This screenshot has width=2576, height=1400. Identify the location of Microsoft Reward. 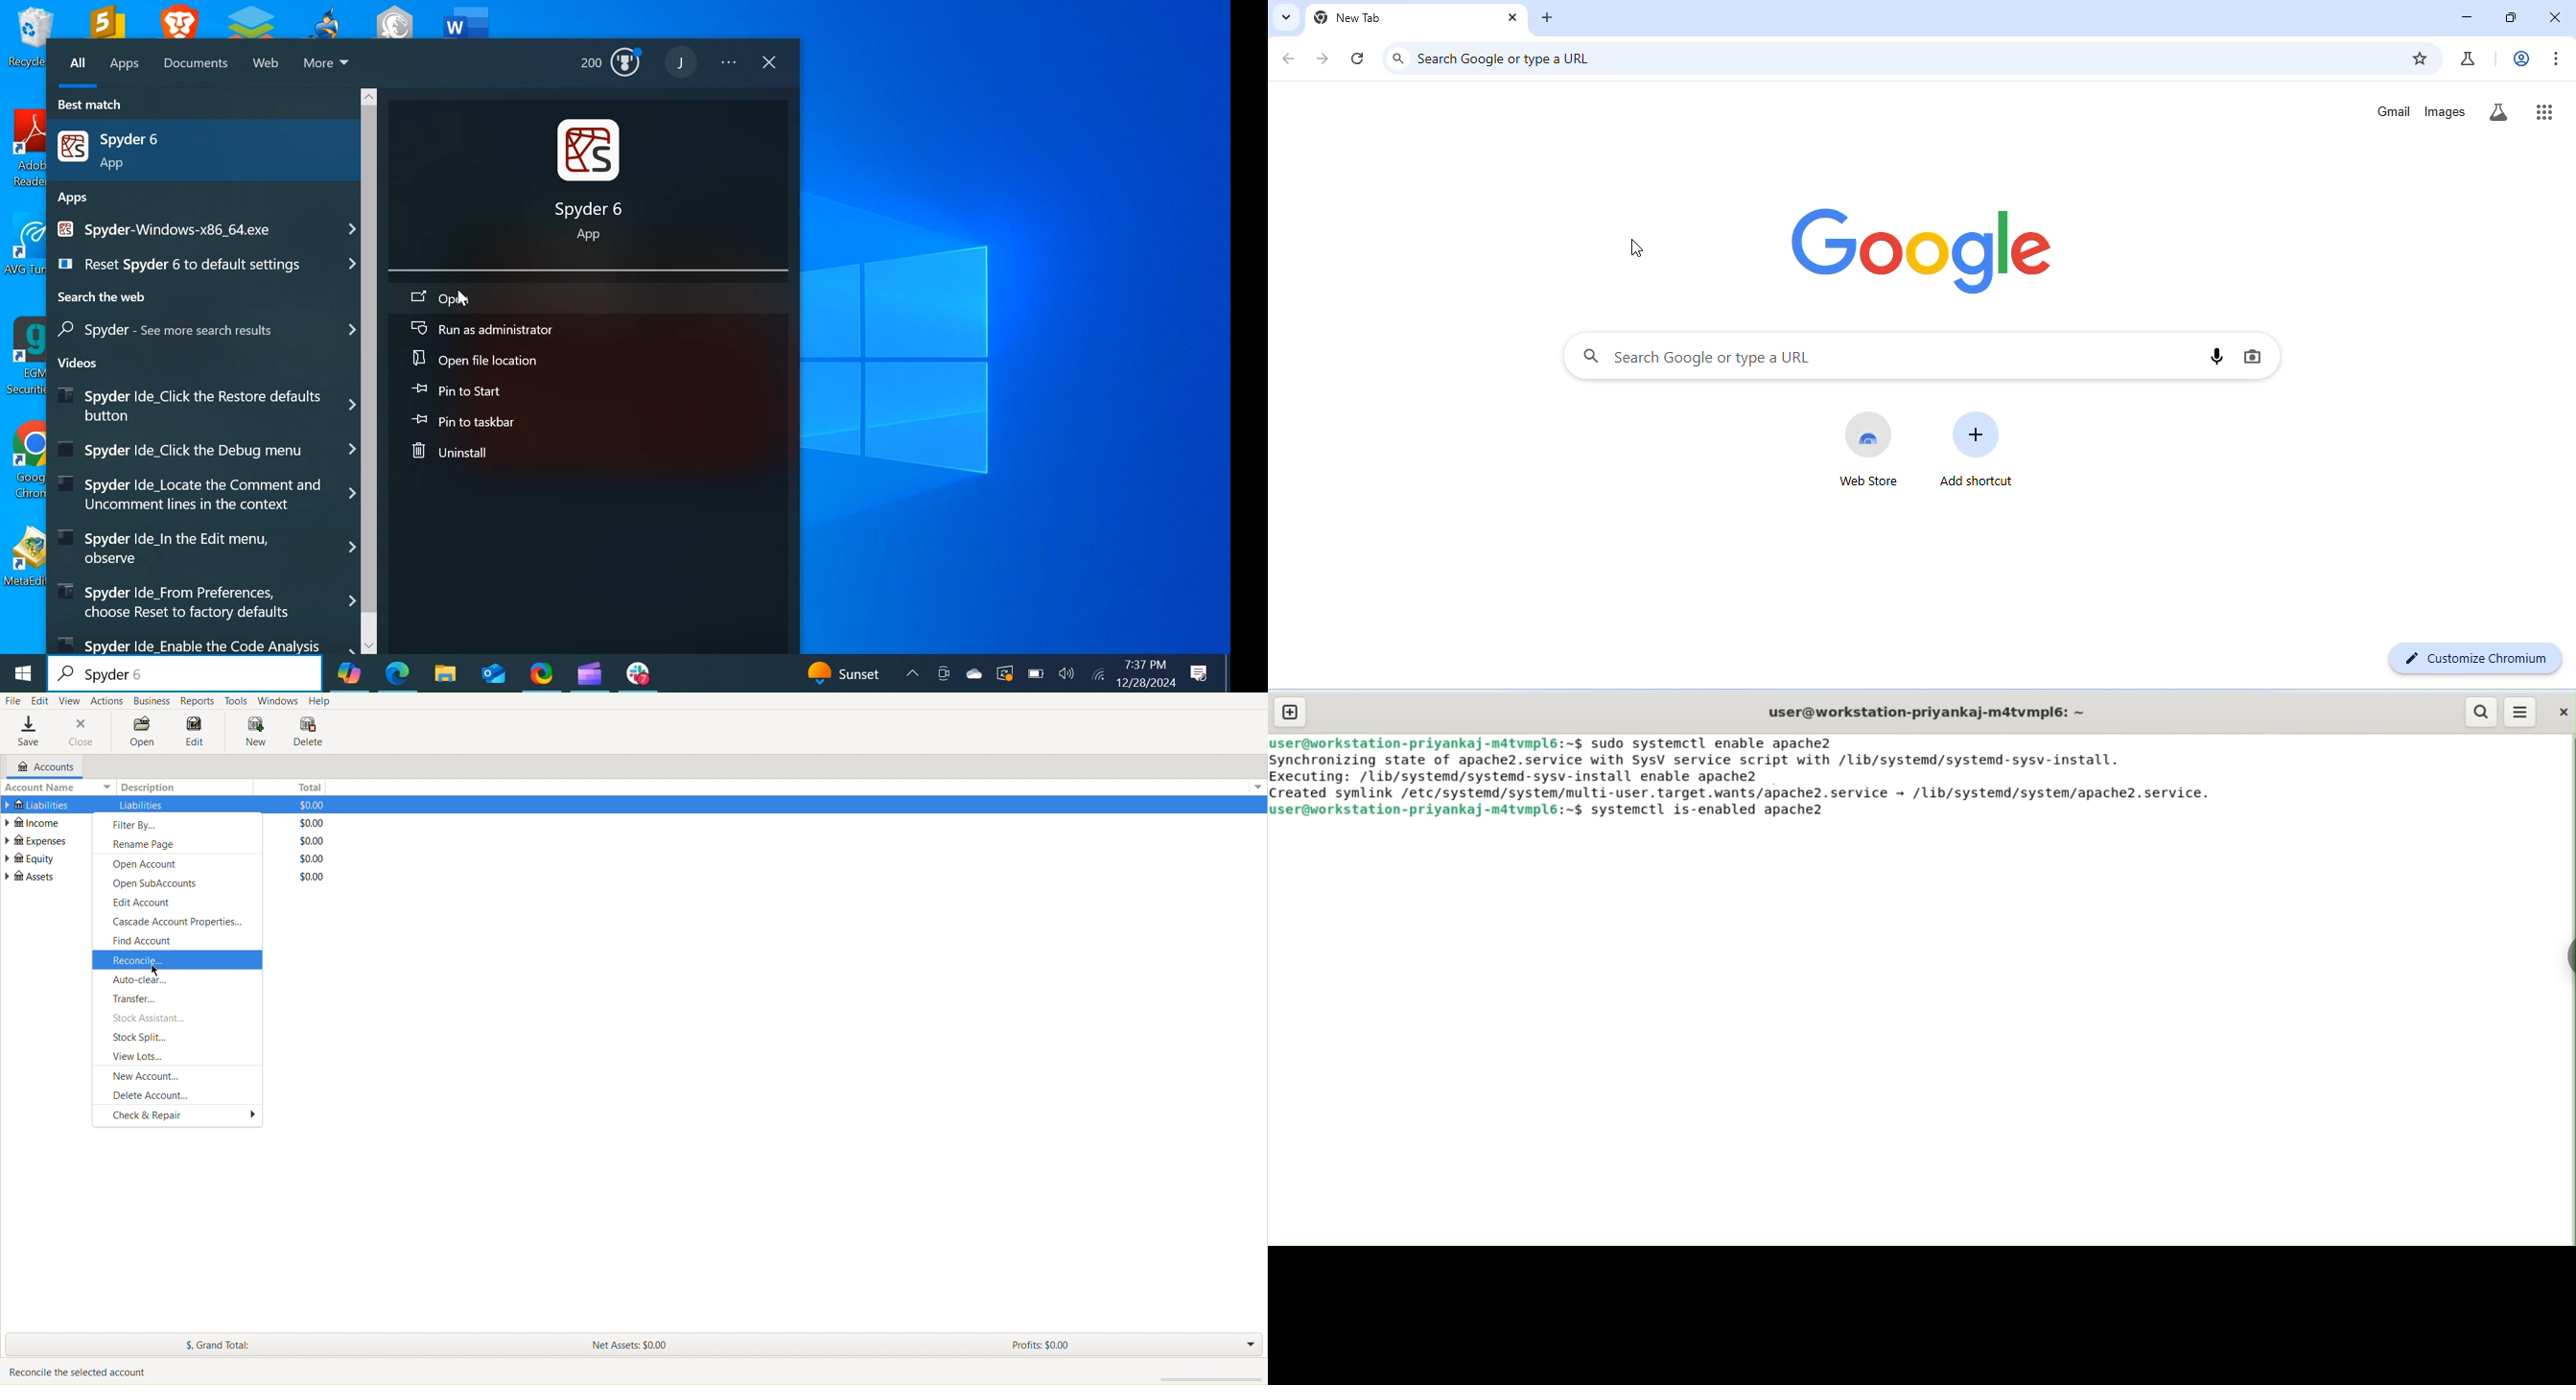
(614, 66).